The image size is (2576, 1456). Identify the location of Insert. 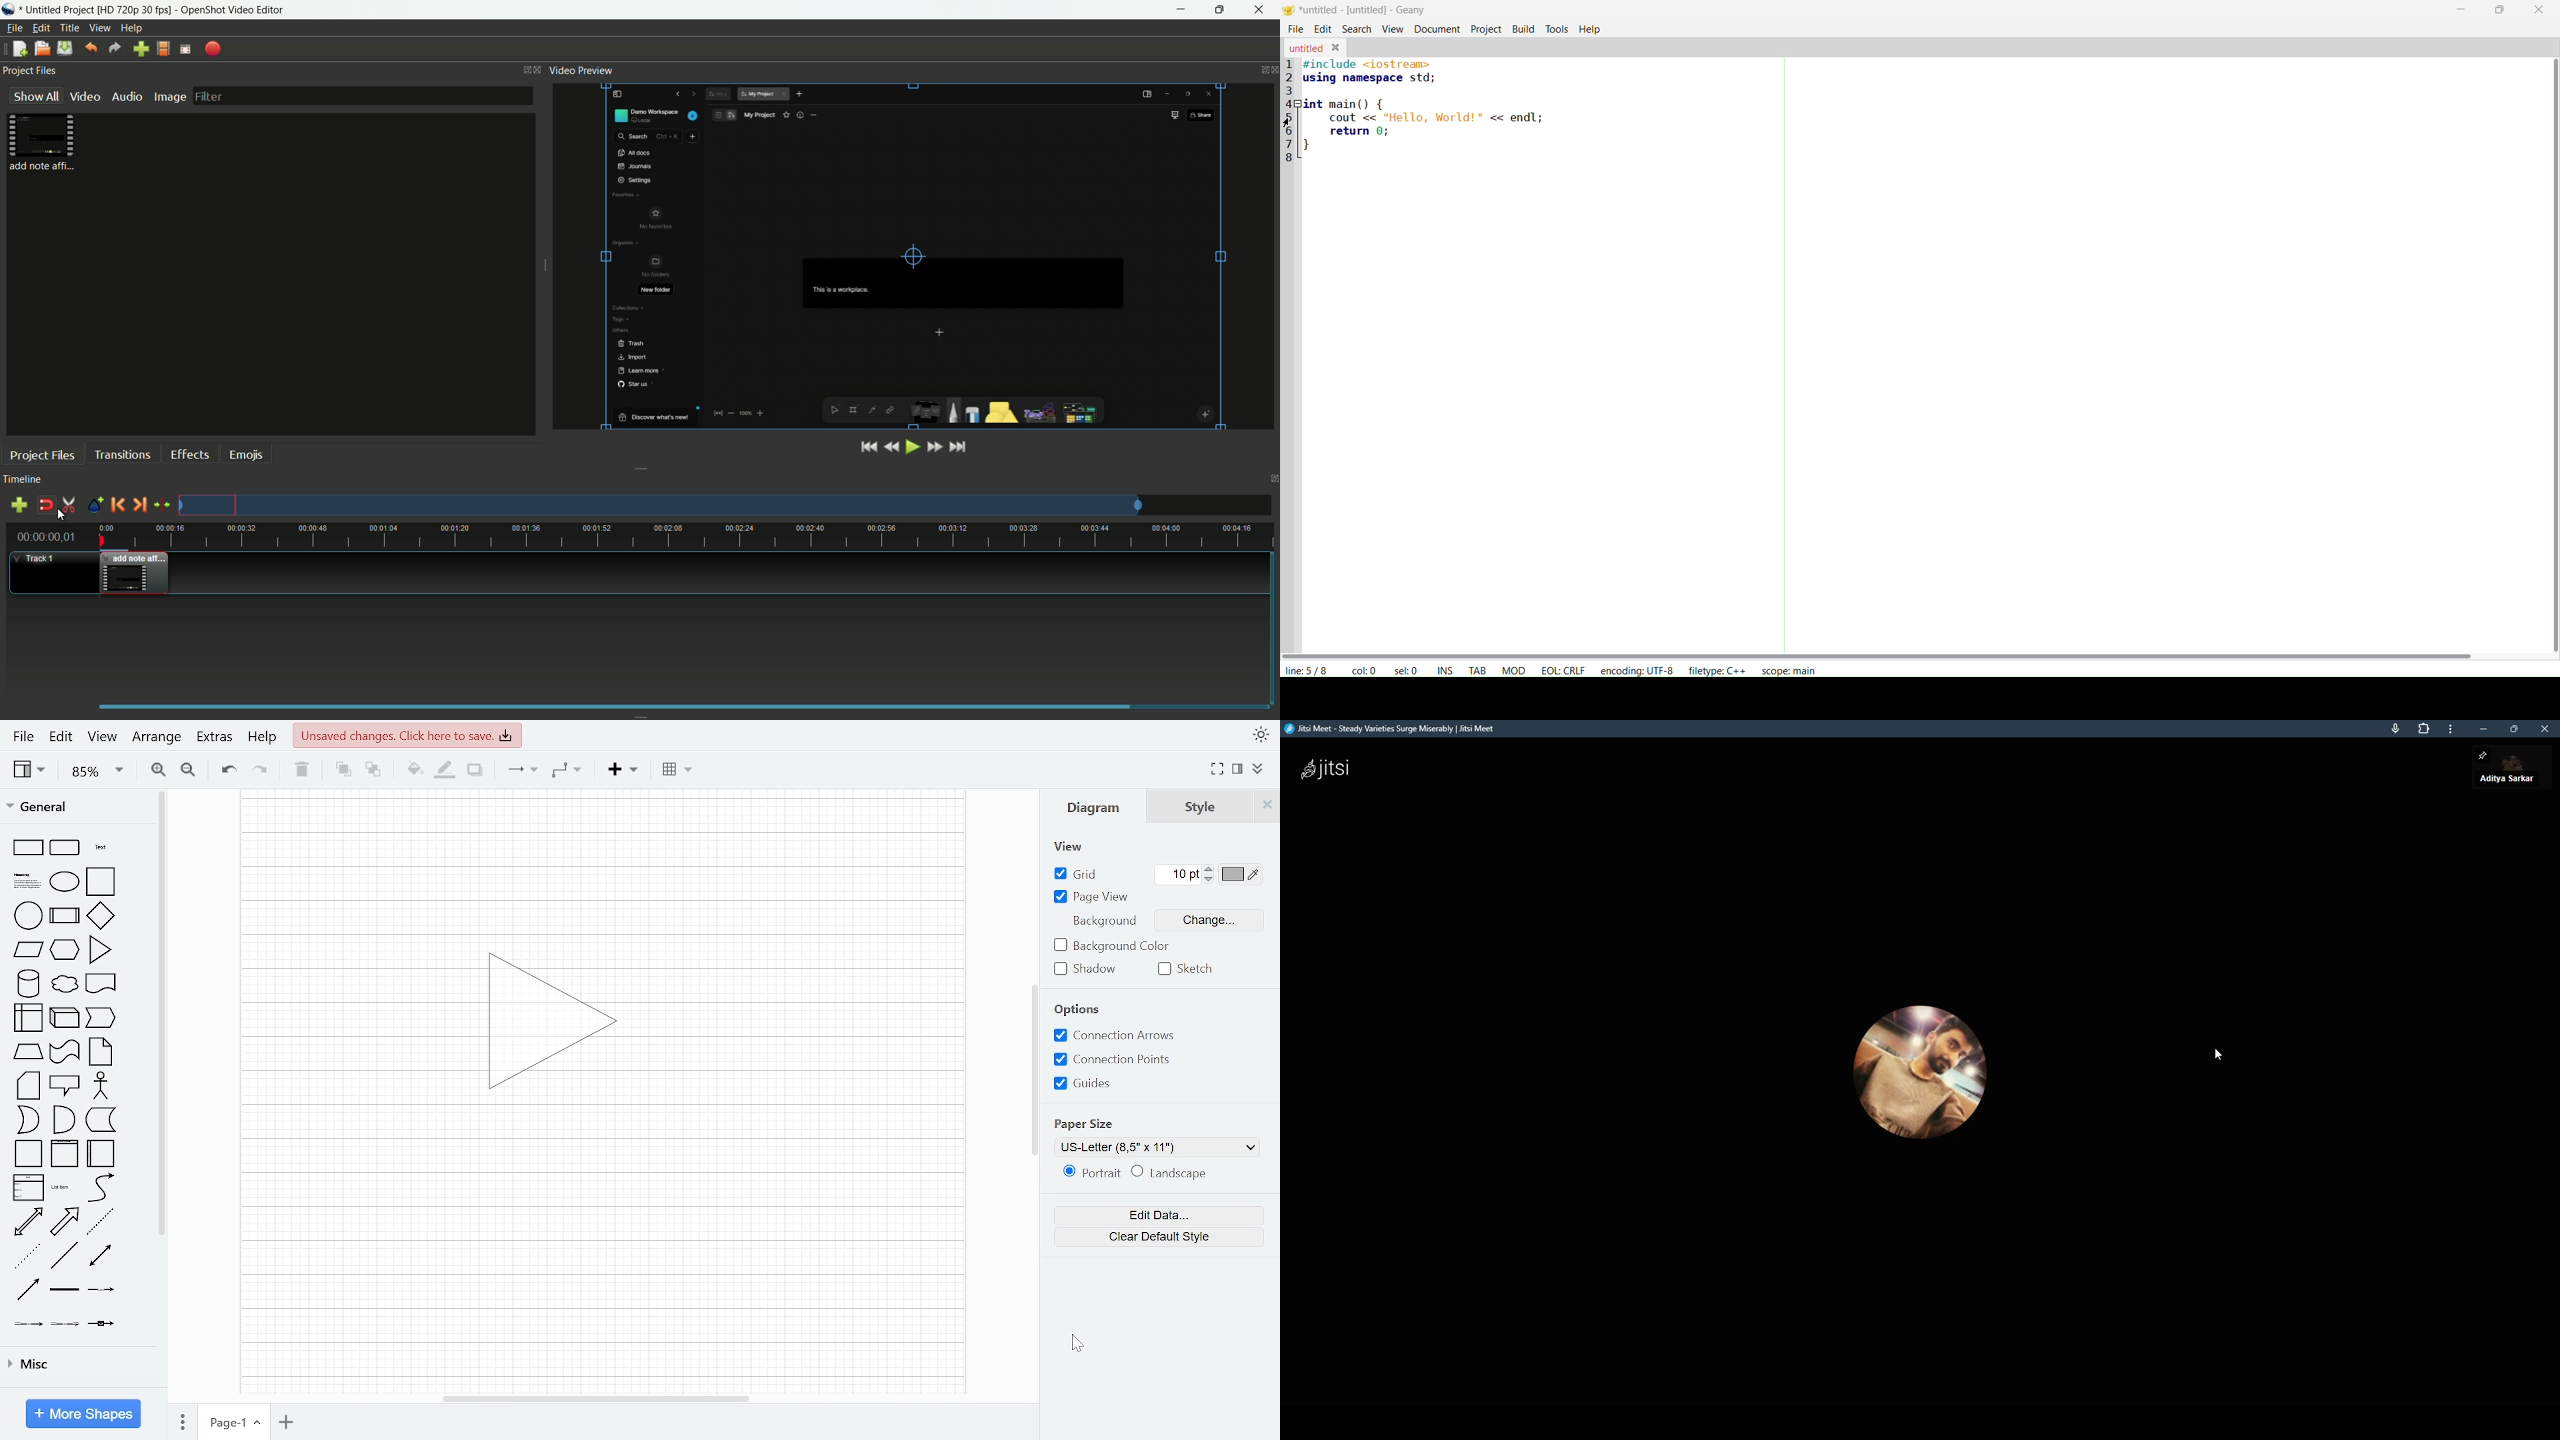
(622, 770).